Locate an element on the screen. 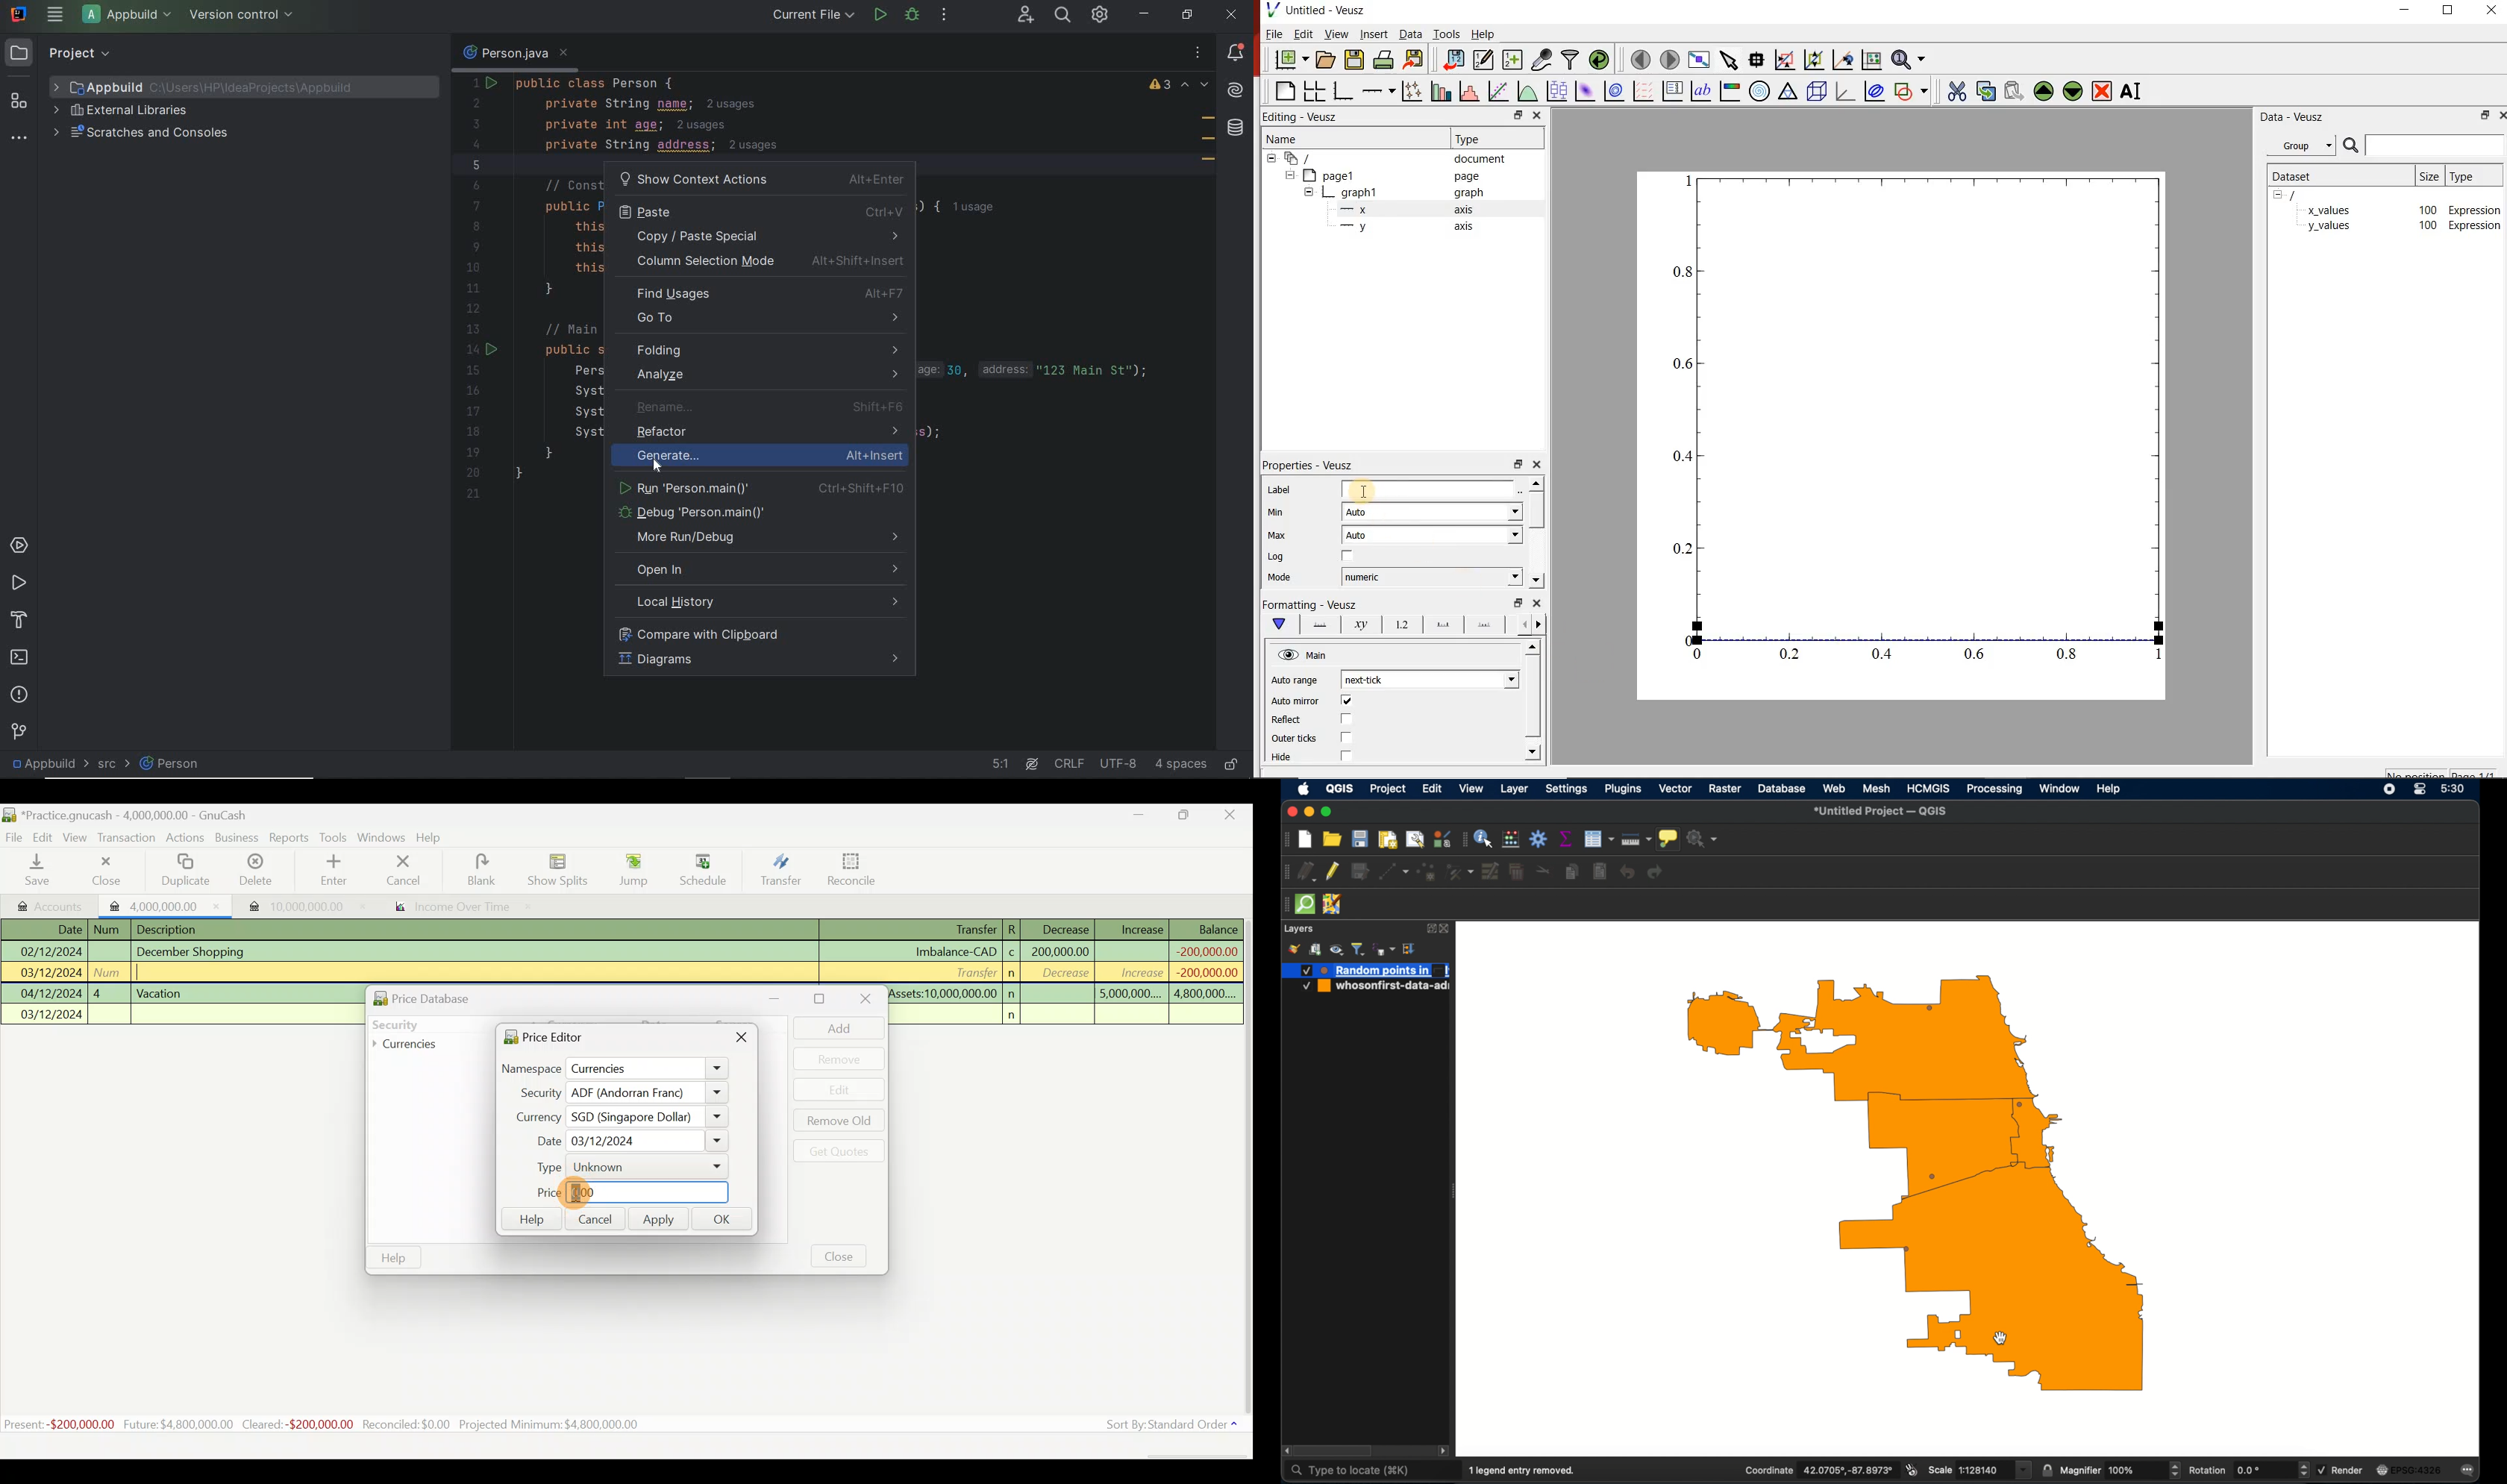 The width and height of the screenshot is (2520, 1484). refactor is located at coordinates (766, 433).